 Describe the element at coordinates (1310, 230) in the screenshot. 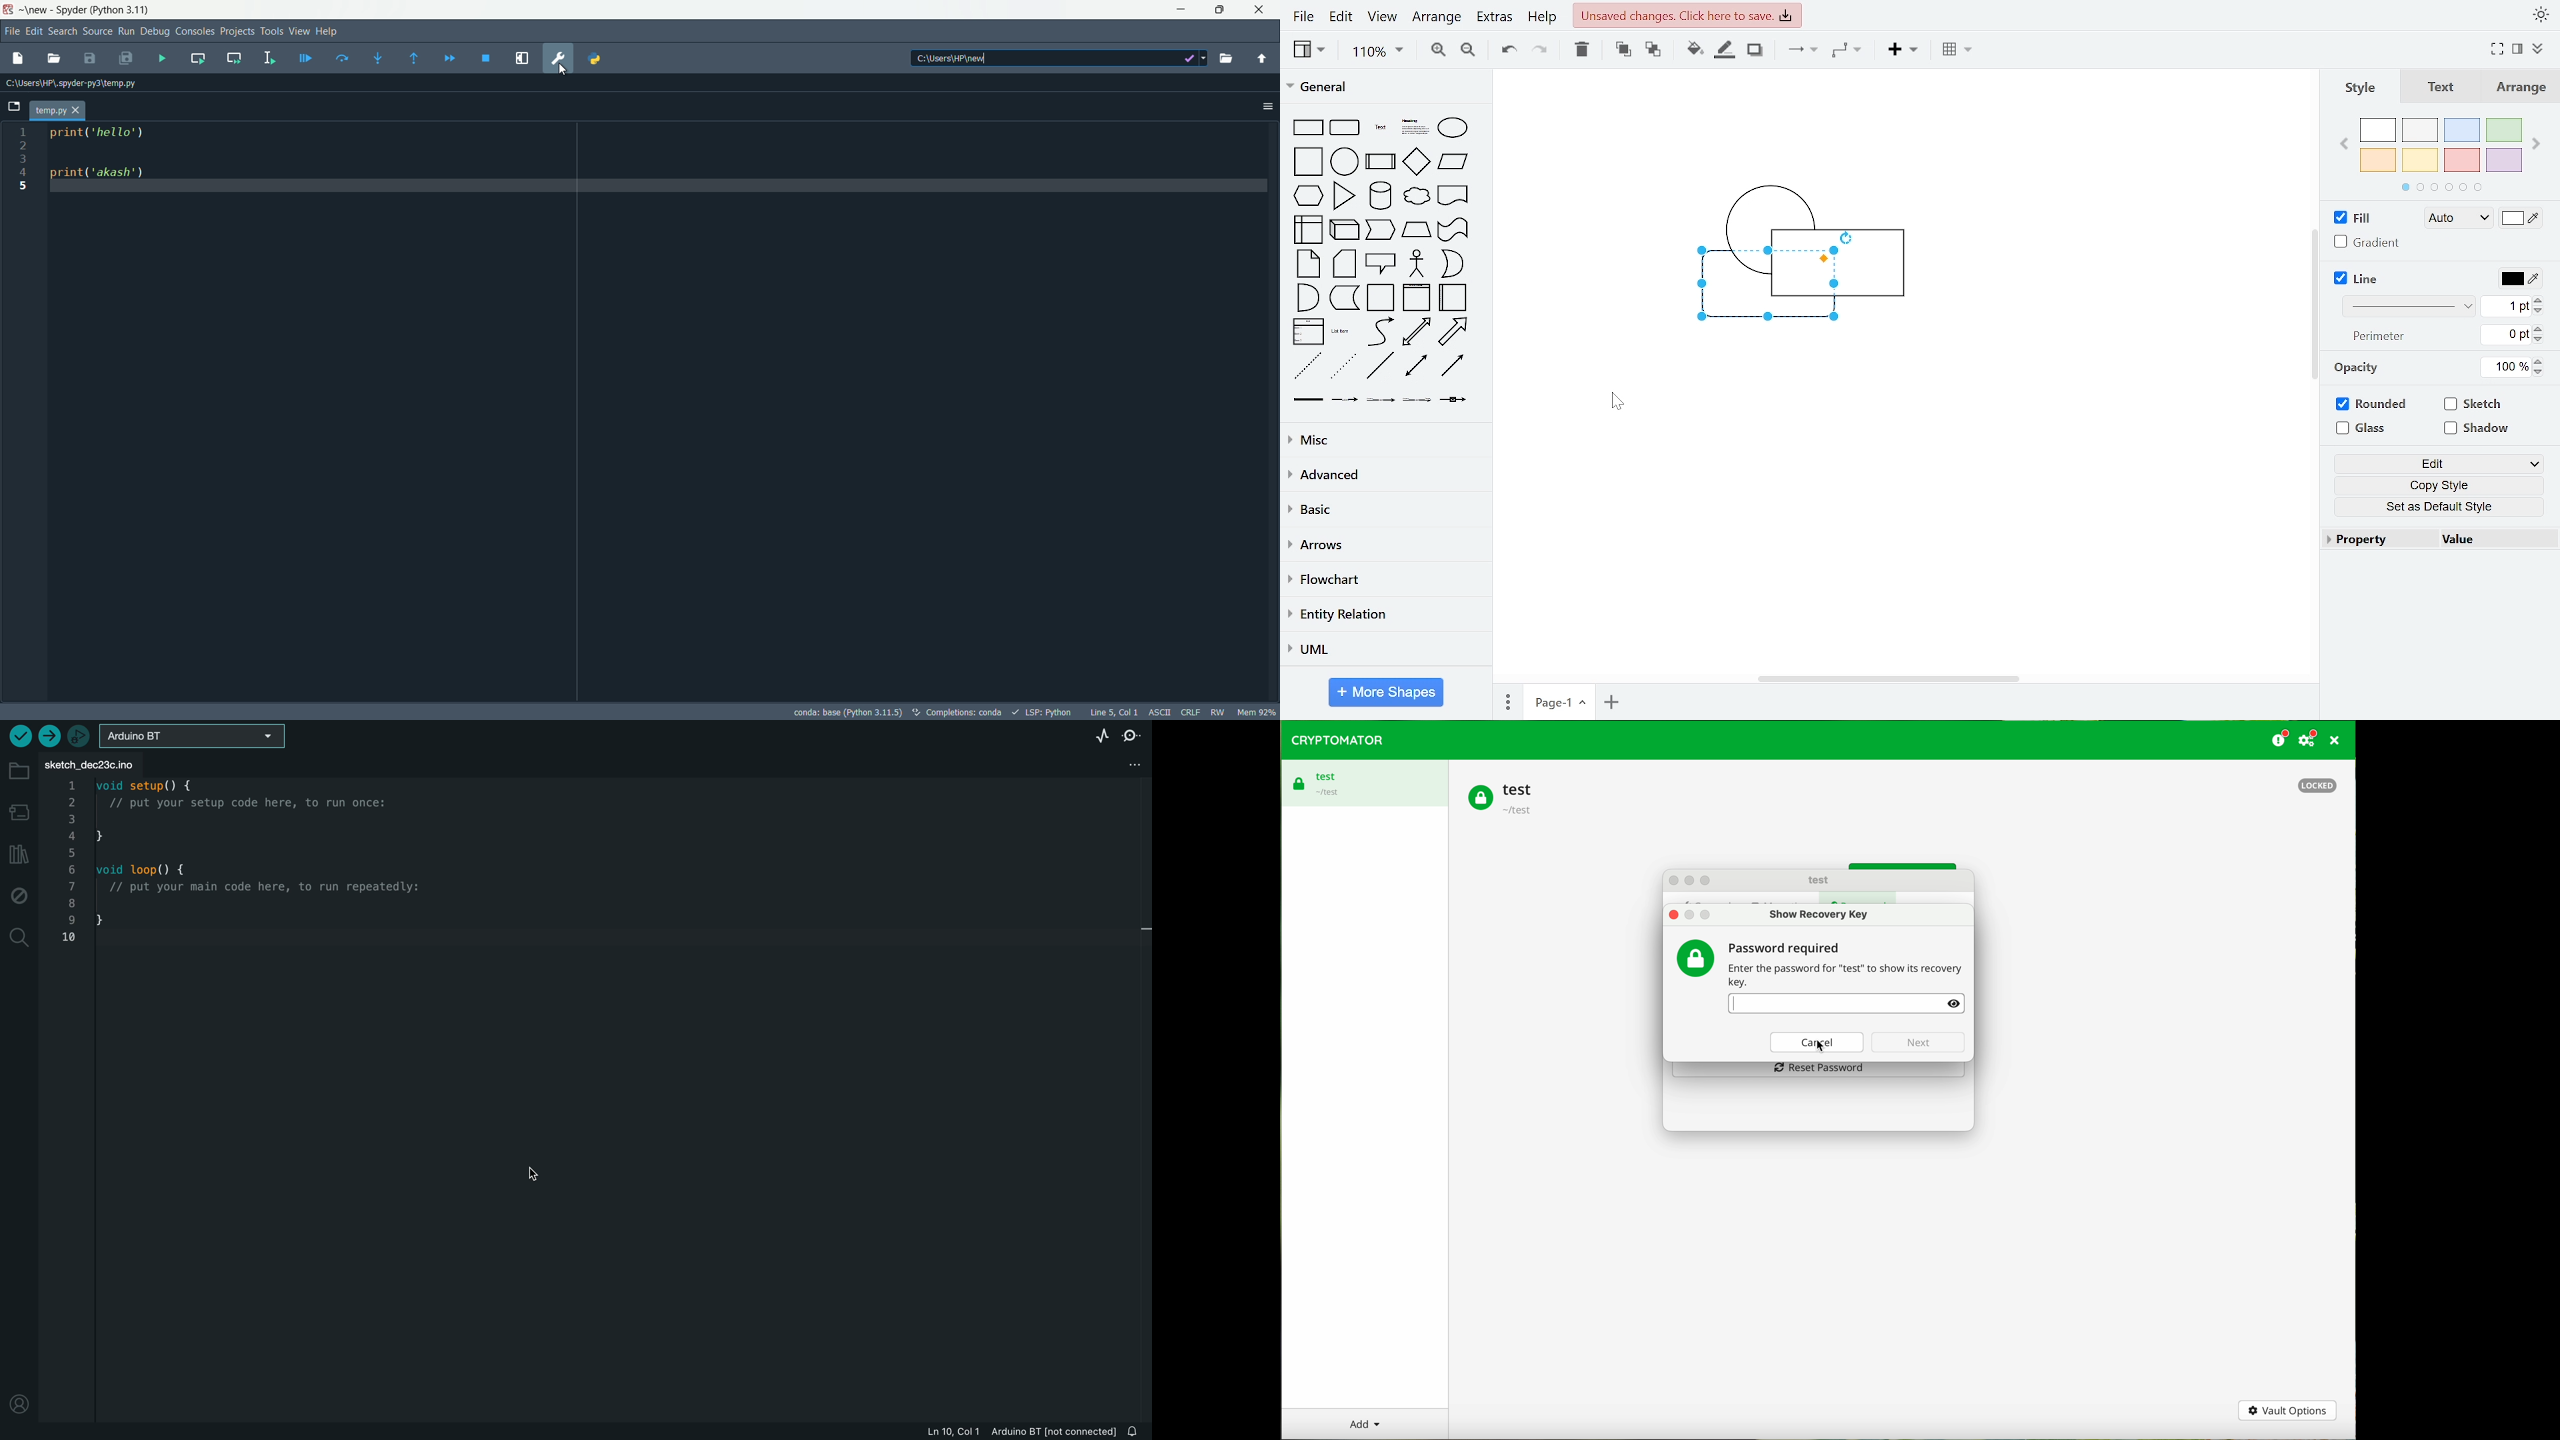

I see `internal storage` at that location.